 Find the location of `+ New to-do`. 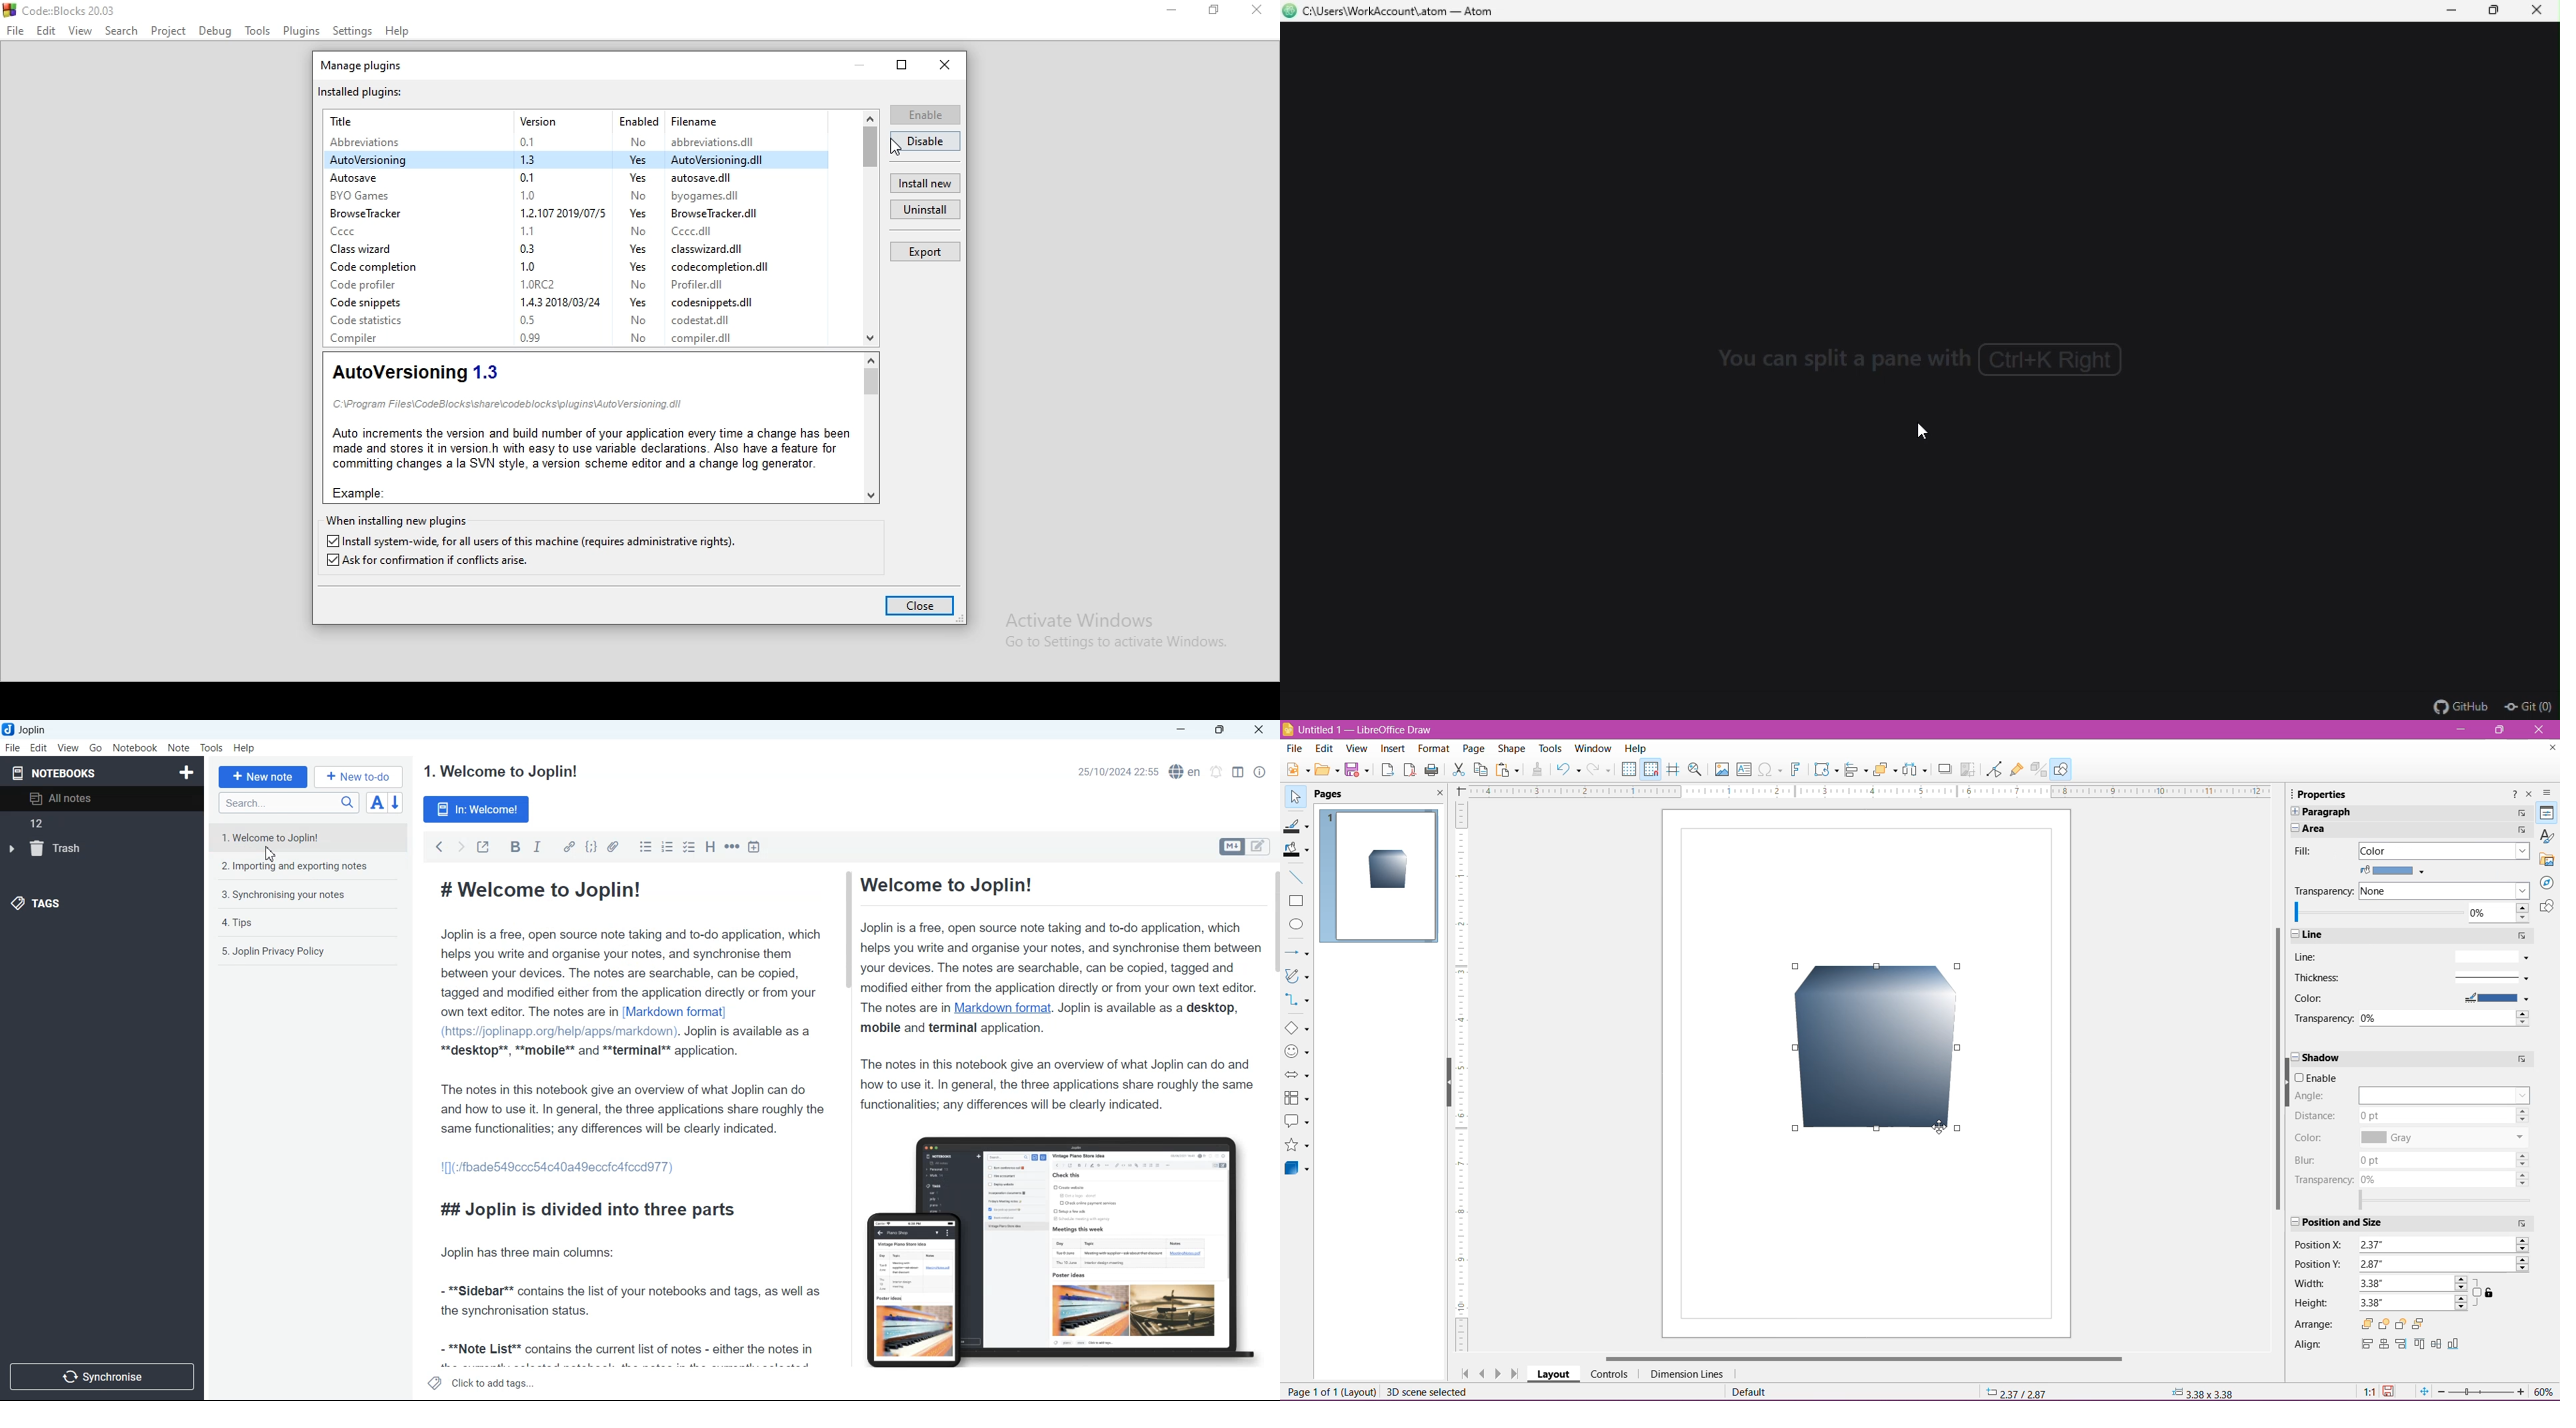

+ New to-do is located at coordinates (360, 776).